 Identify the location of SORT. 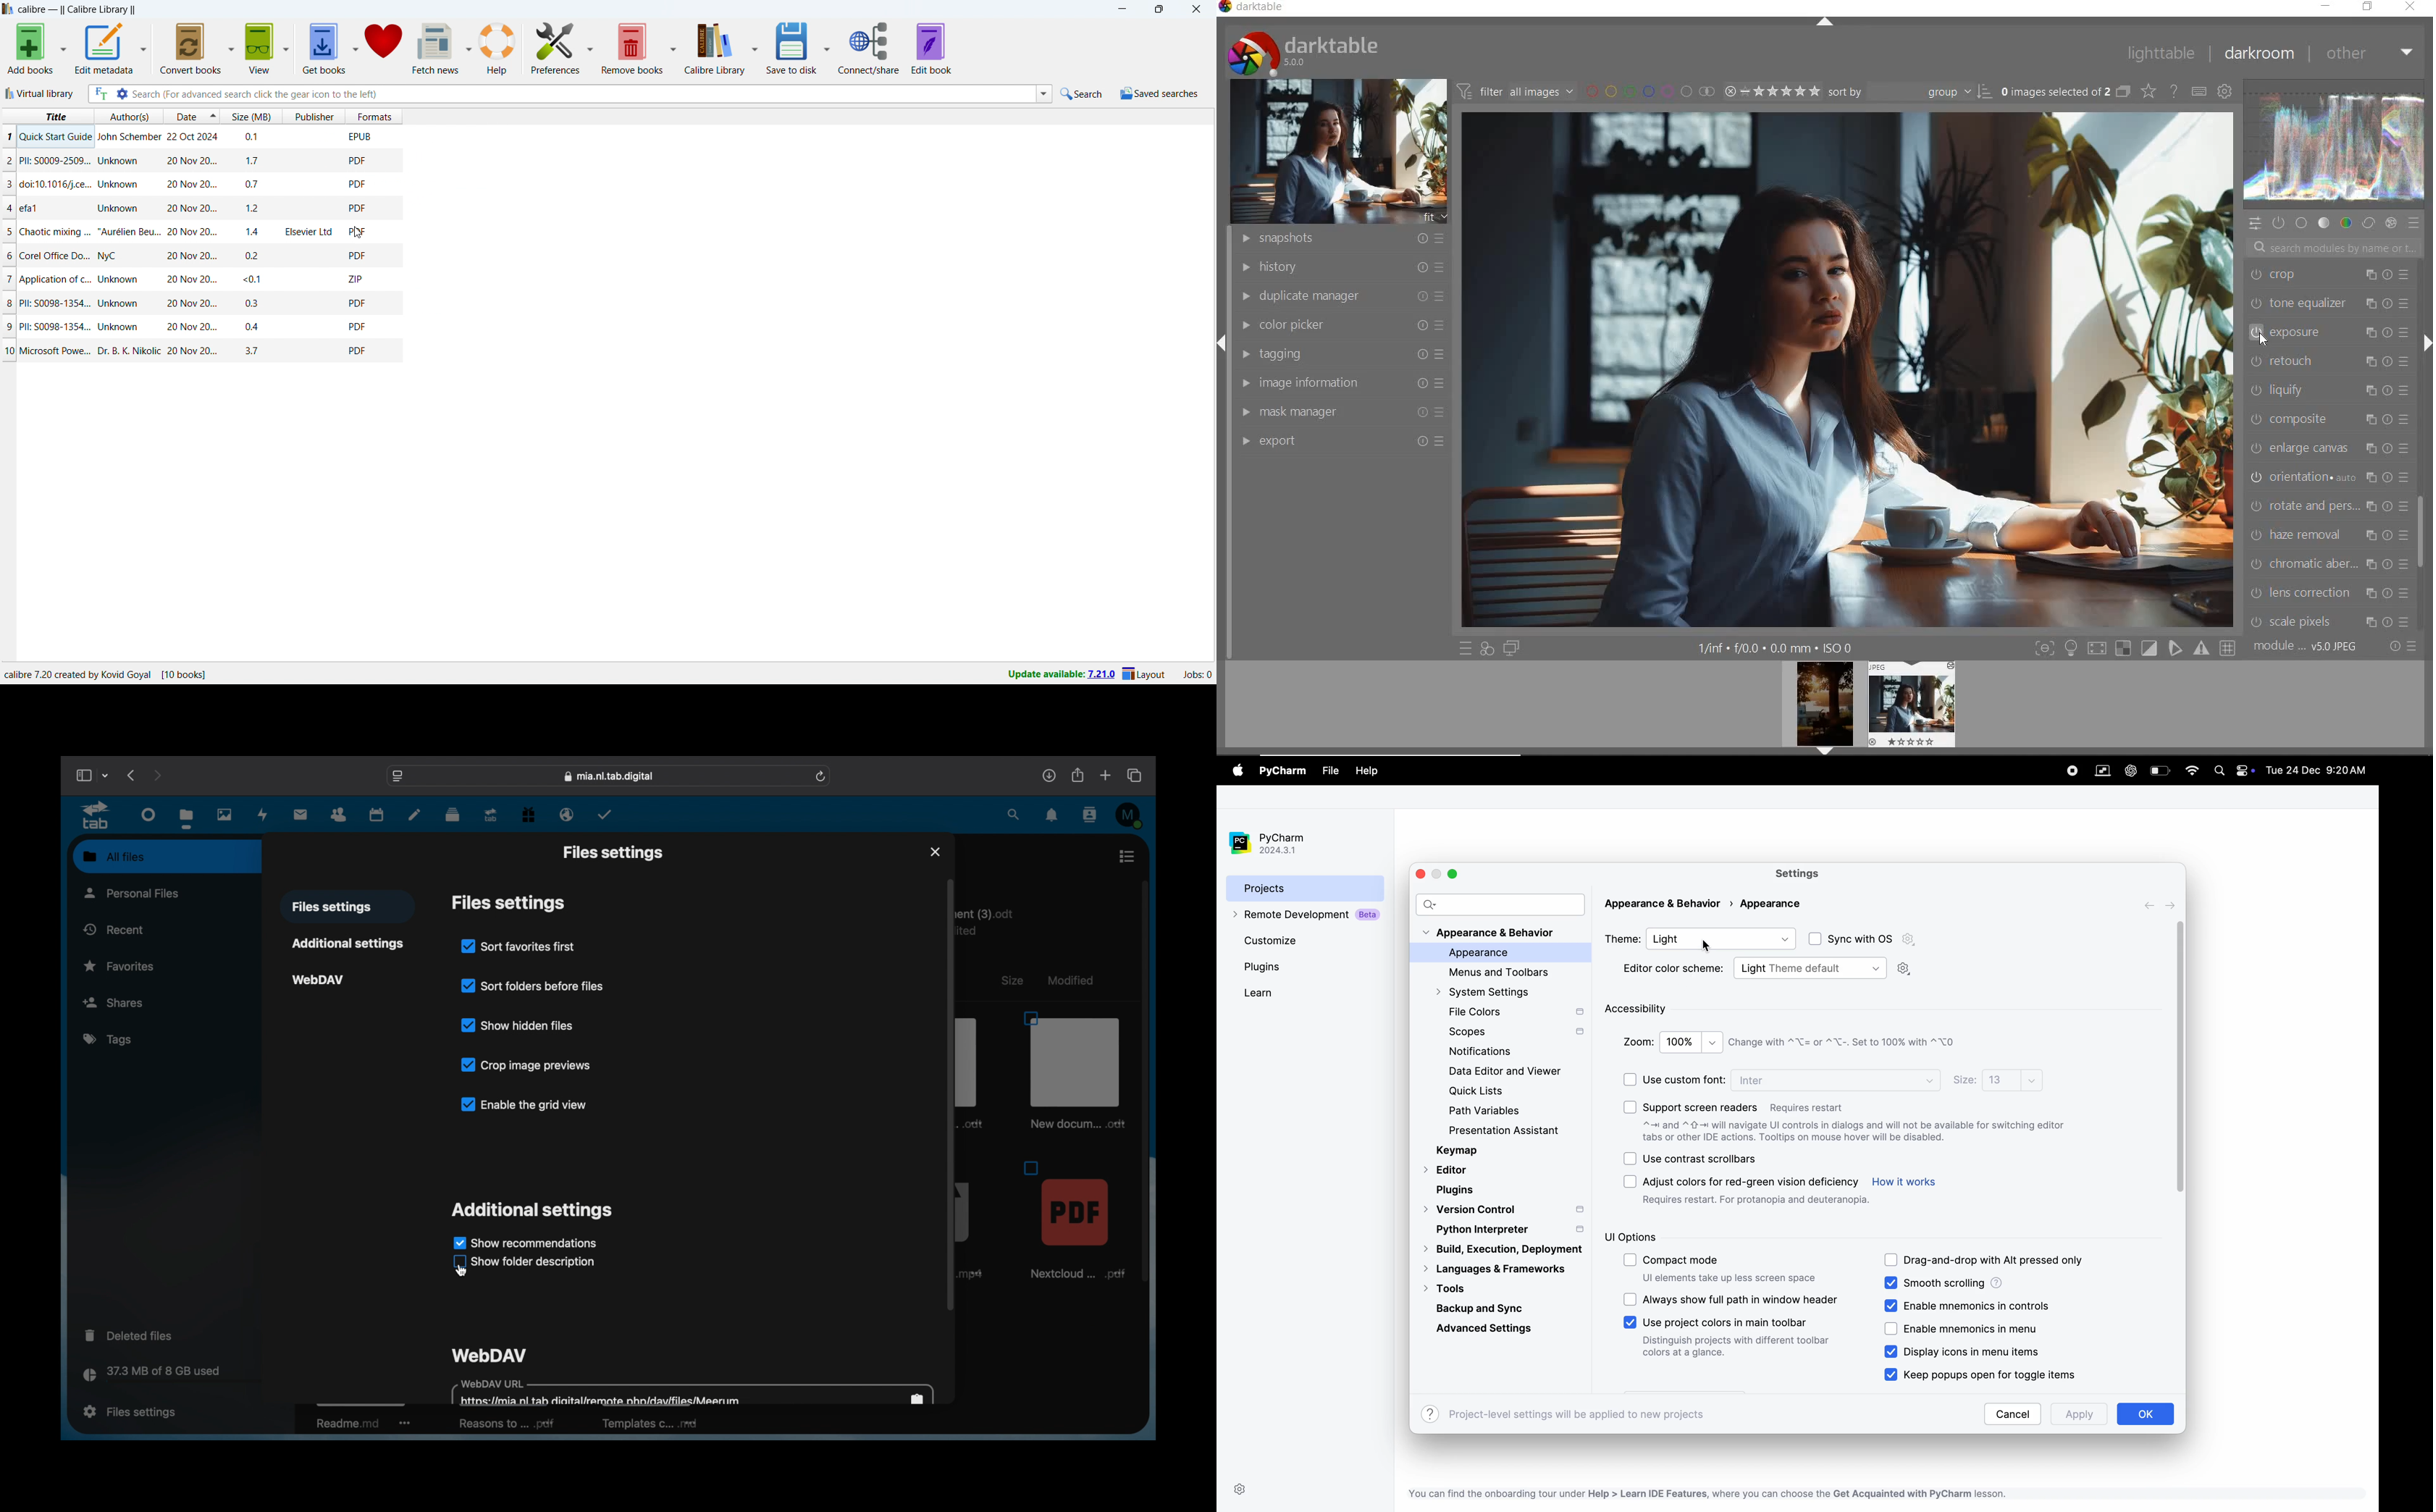
(1907, 93).